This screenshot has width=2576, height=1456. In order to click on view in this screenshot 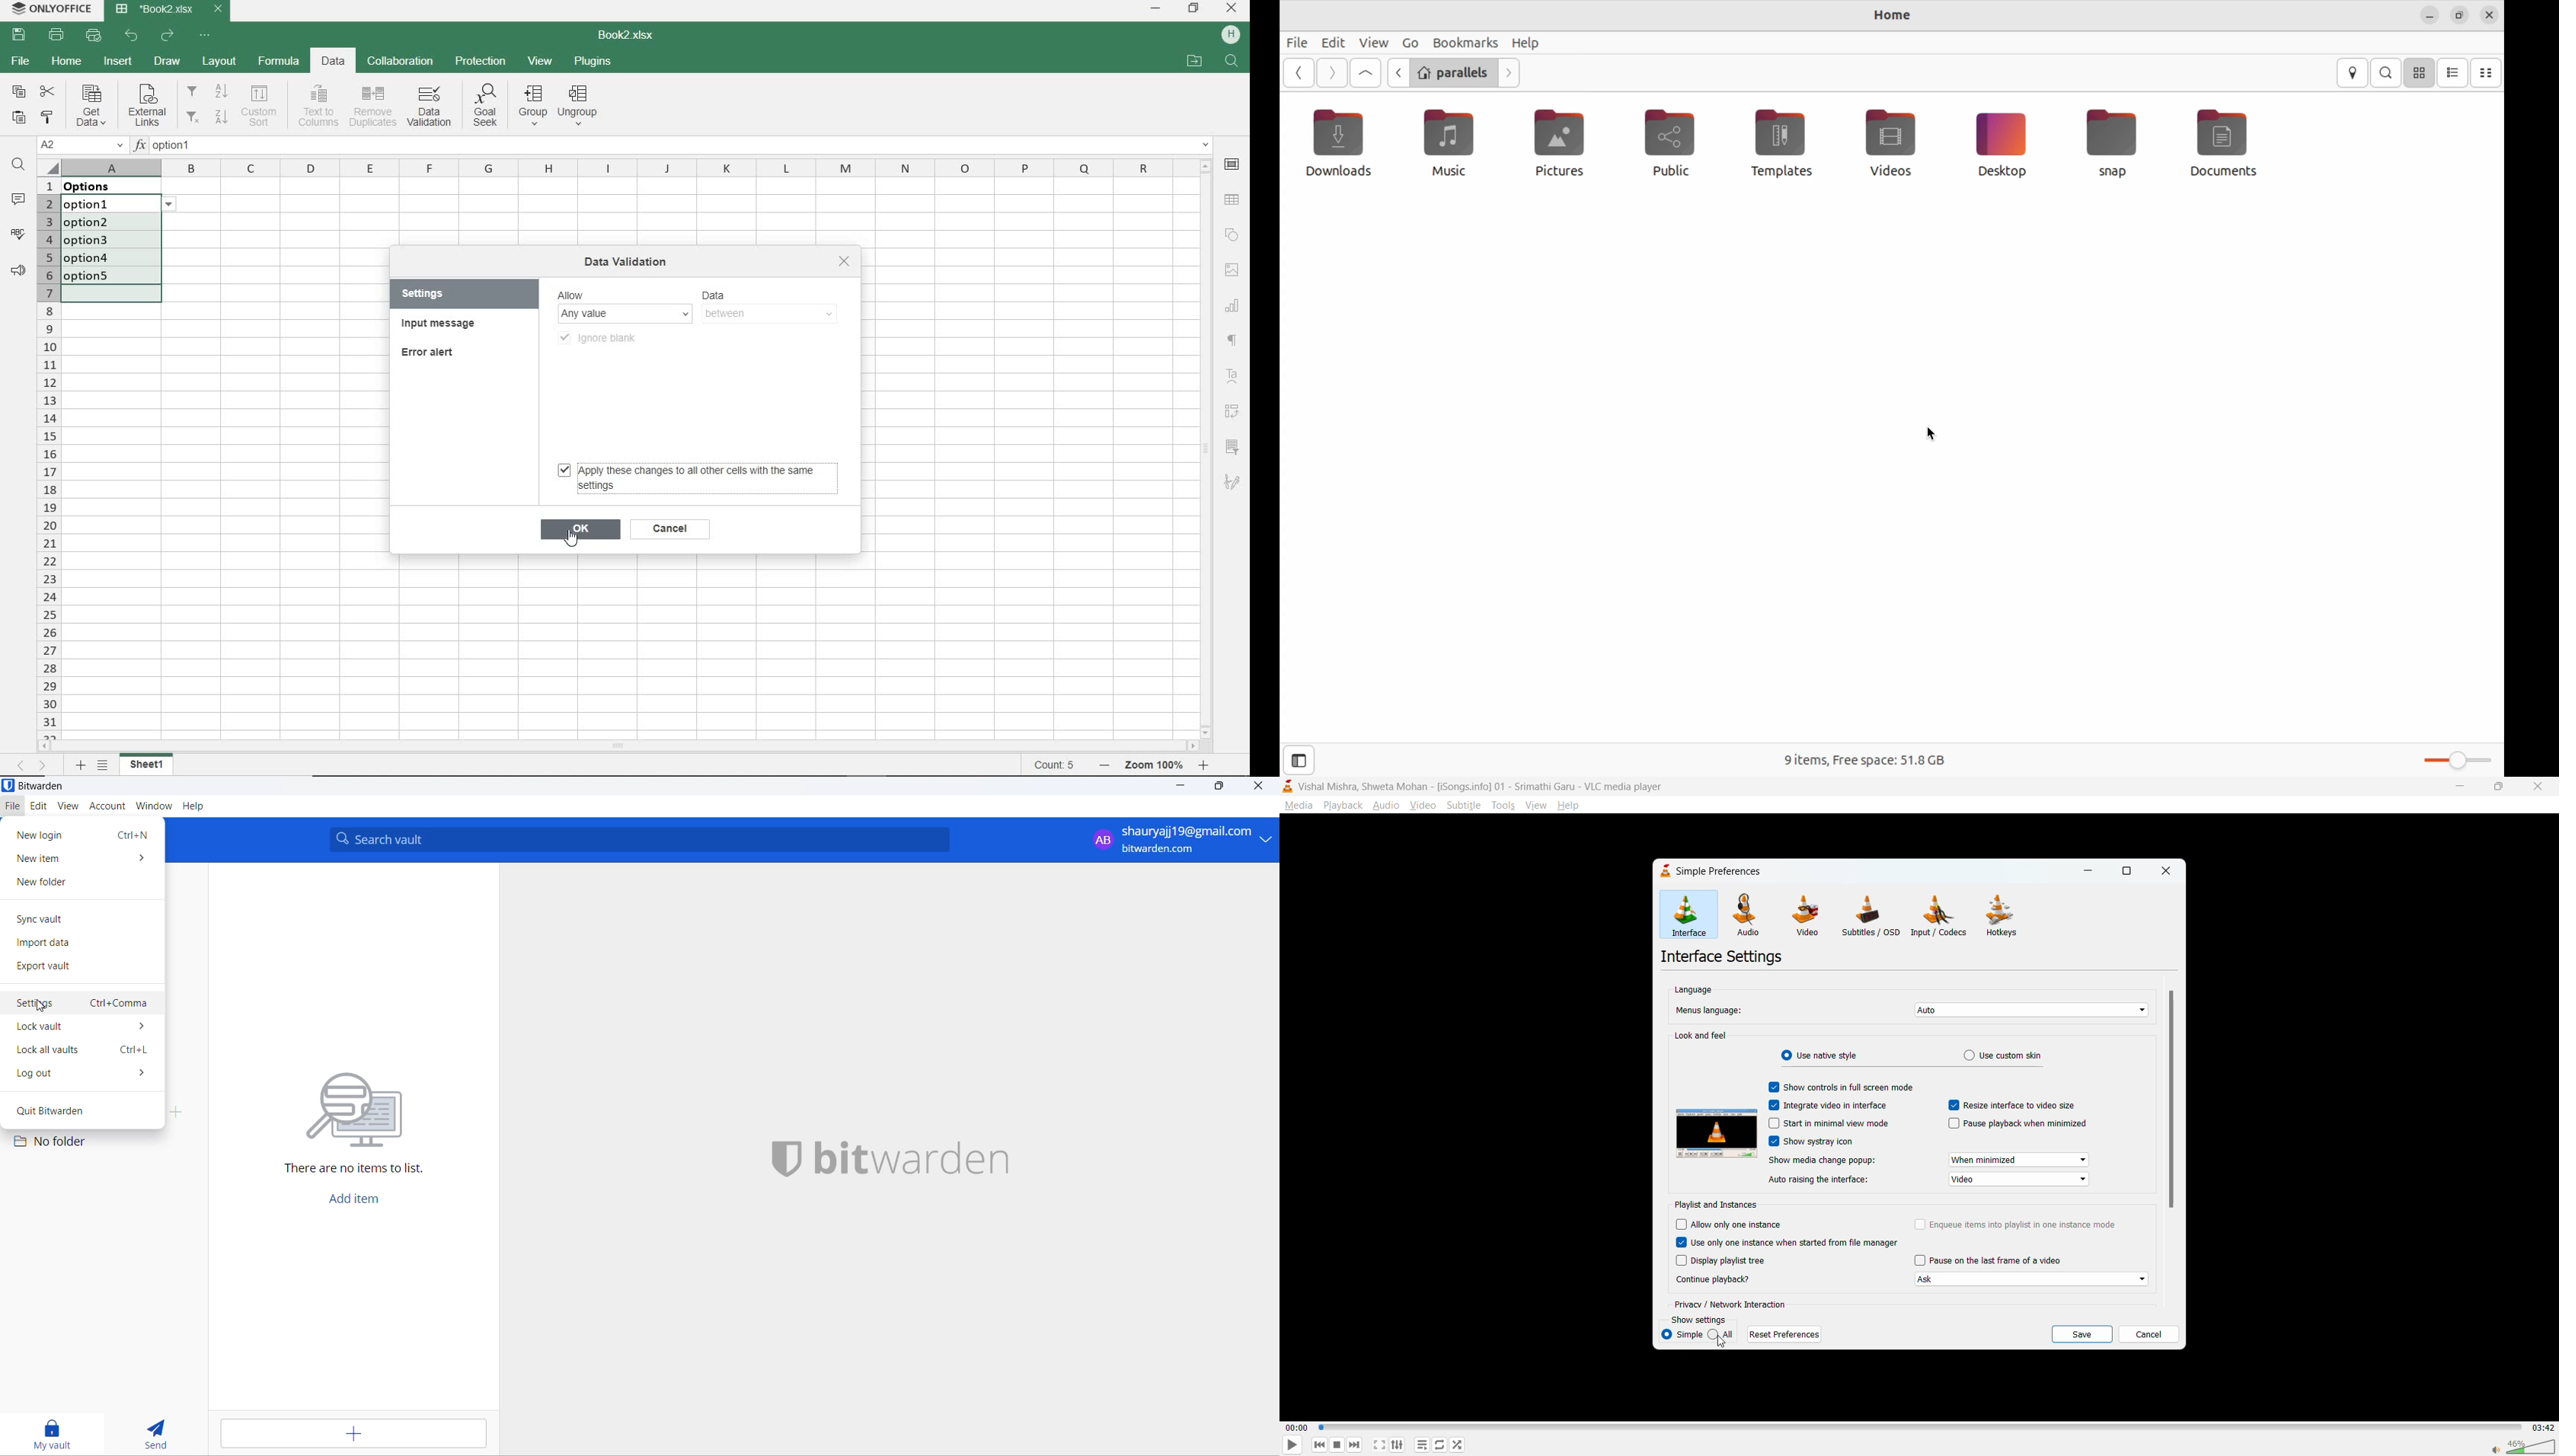, I will do `click(1372, 43)`.